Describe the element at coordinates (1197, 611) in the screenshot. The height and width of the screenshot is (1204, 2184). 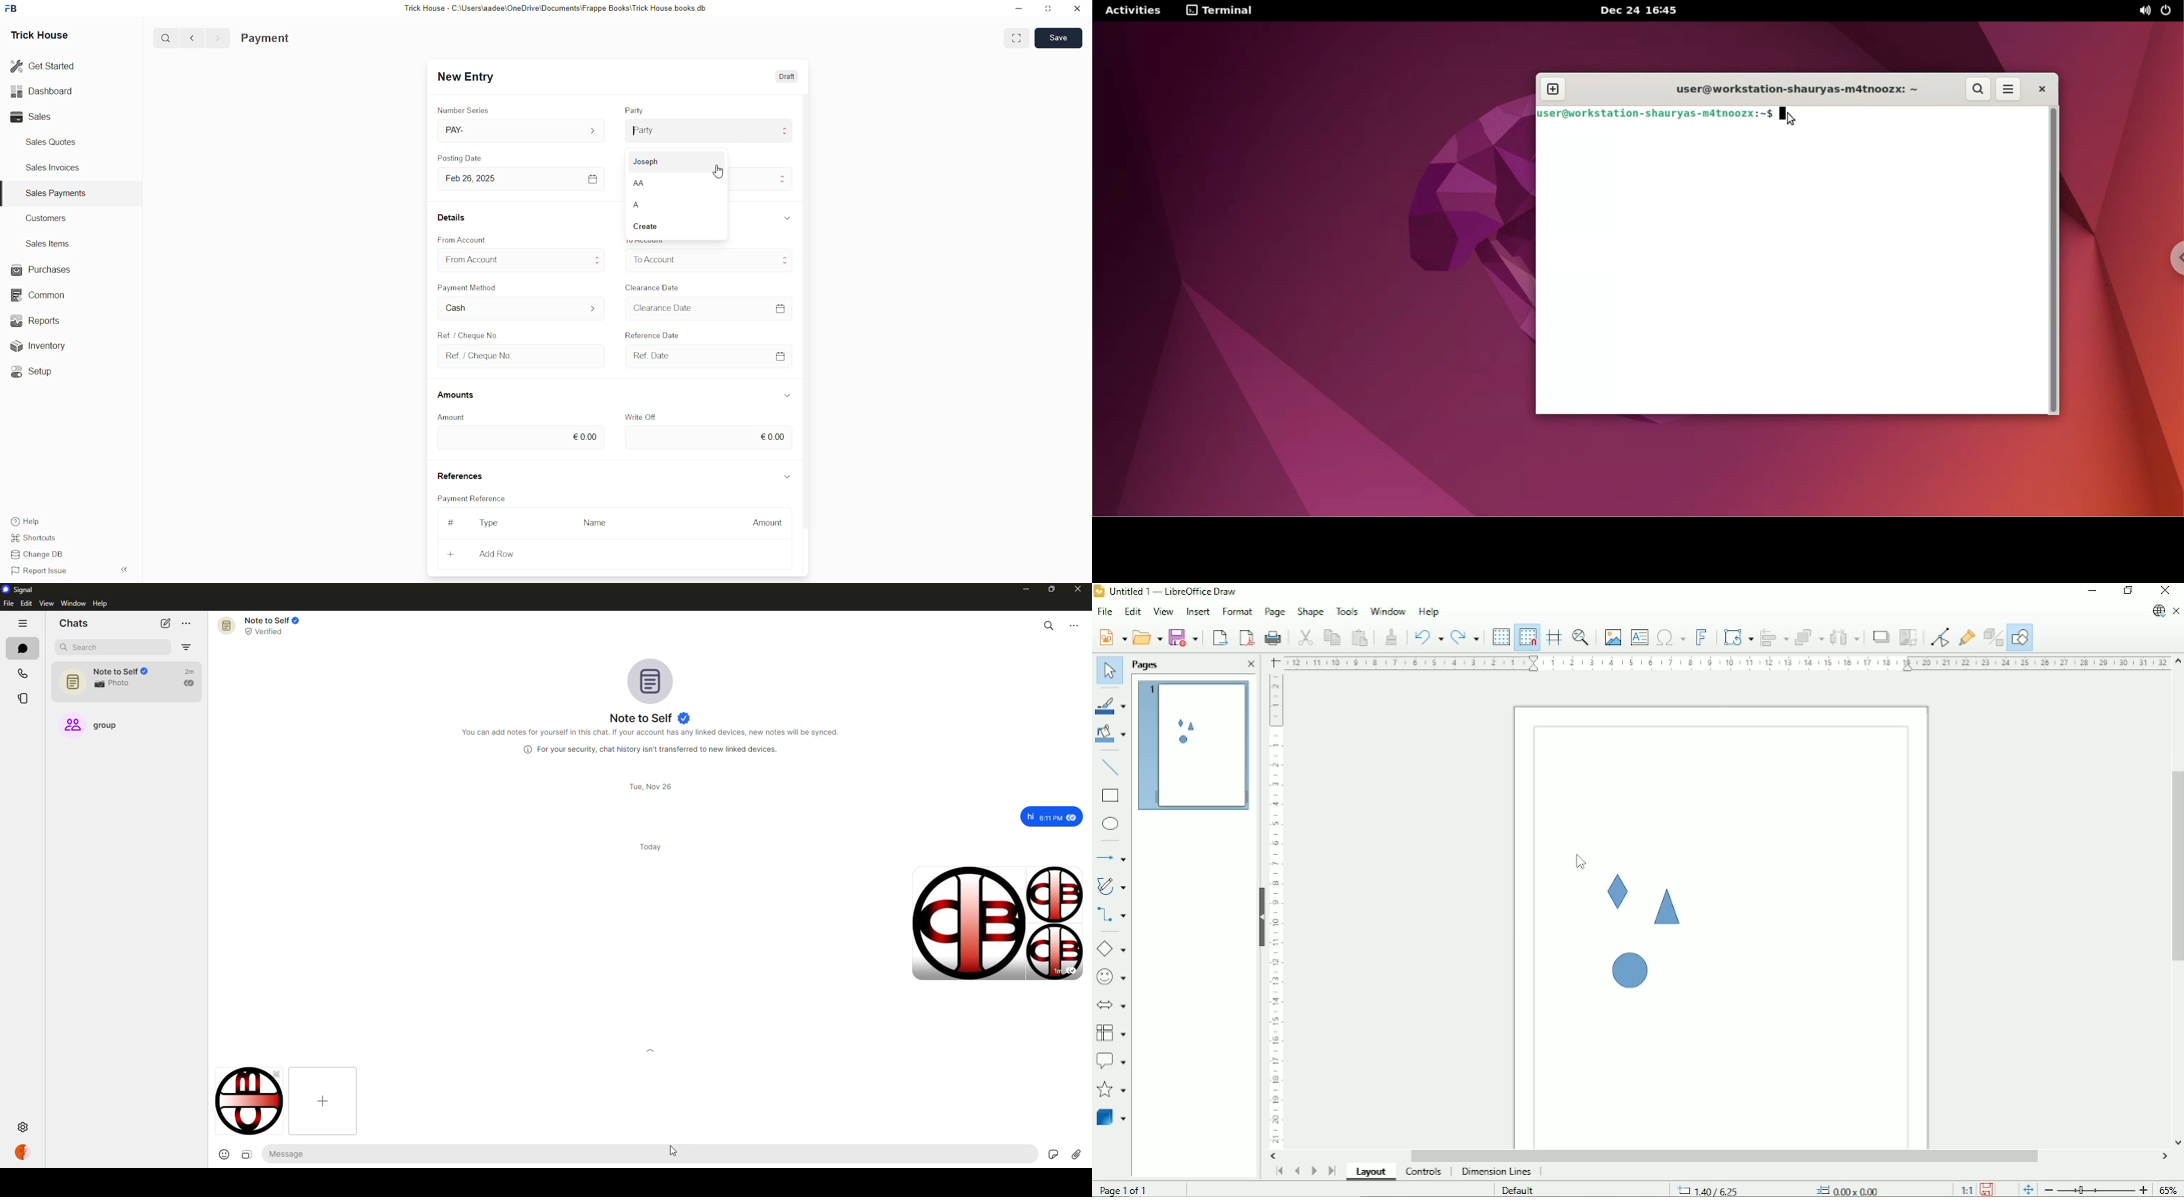
I see `Insert` at that location.